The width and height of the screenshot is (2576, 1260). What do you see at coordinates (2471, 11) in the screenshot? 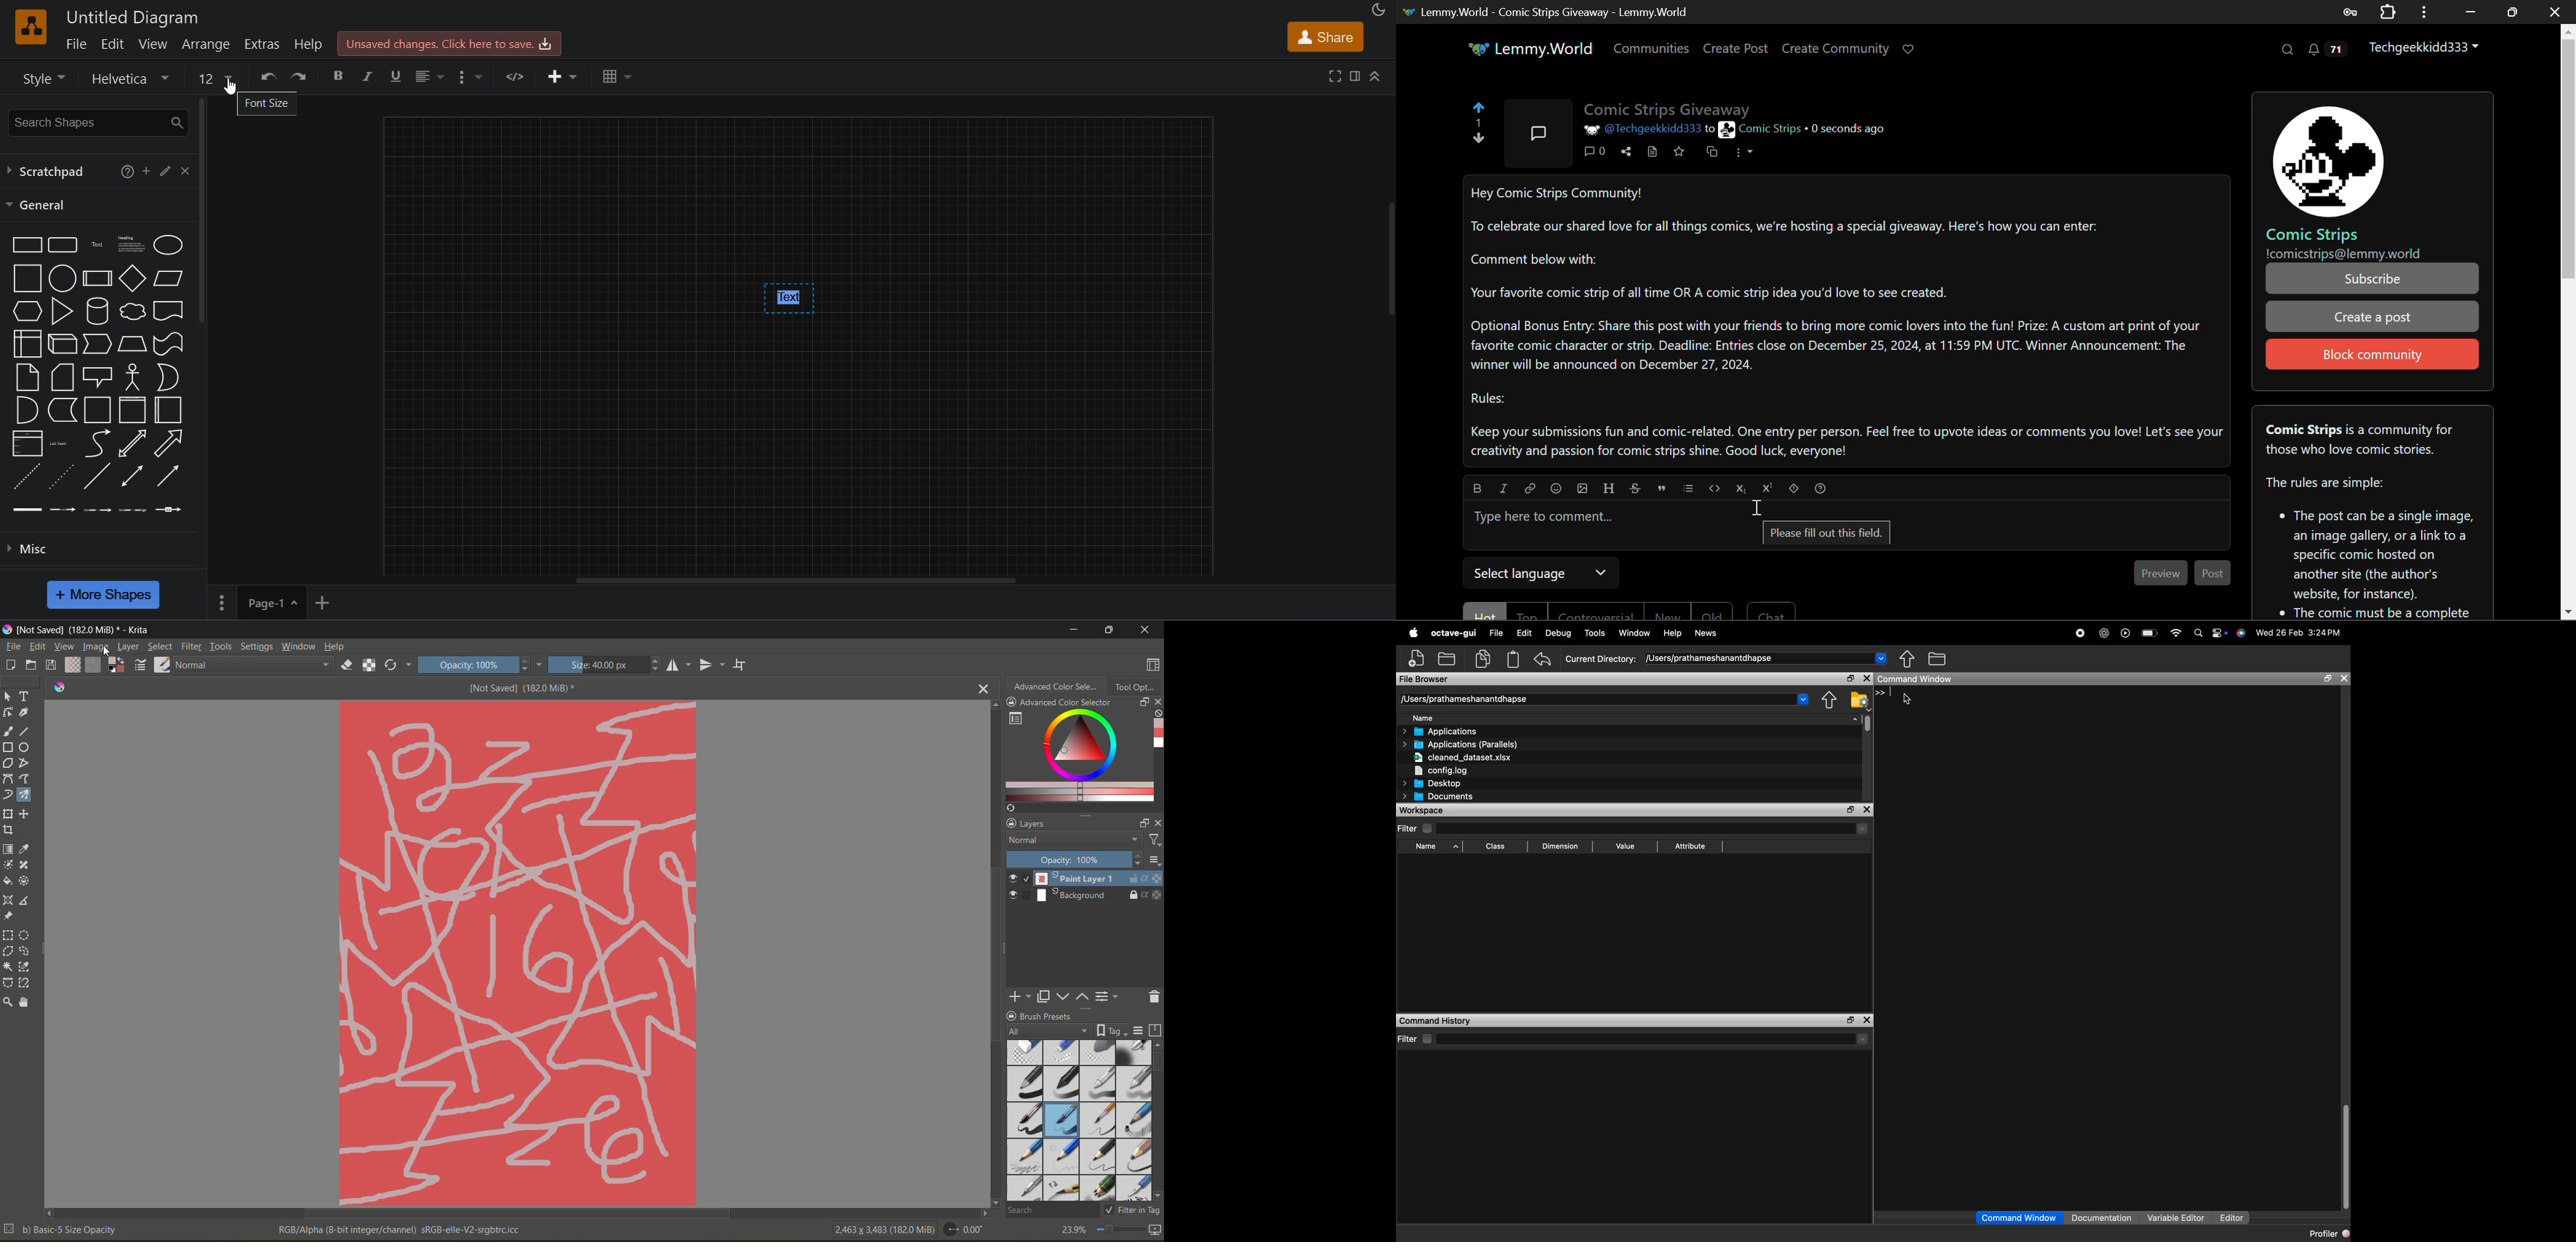
I see `Restore Down` at bounding box center [2471, 11].